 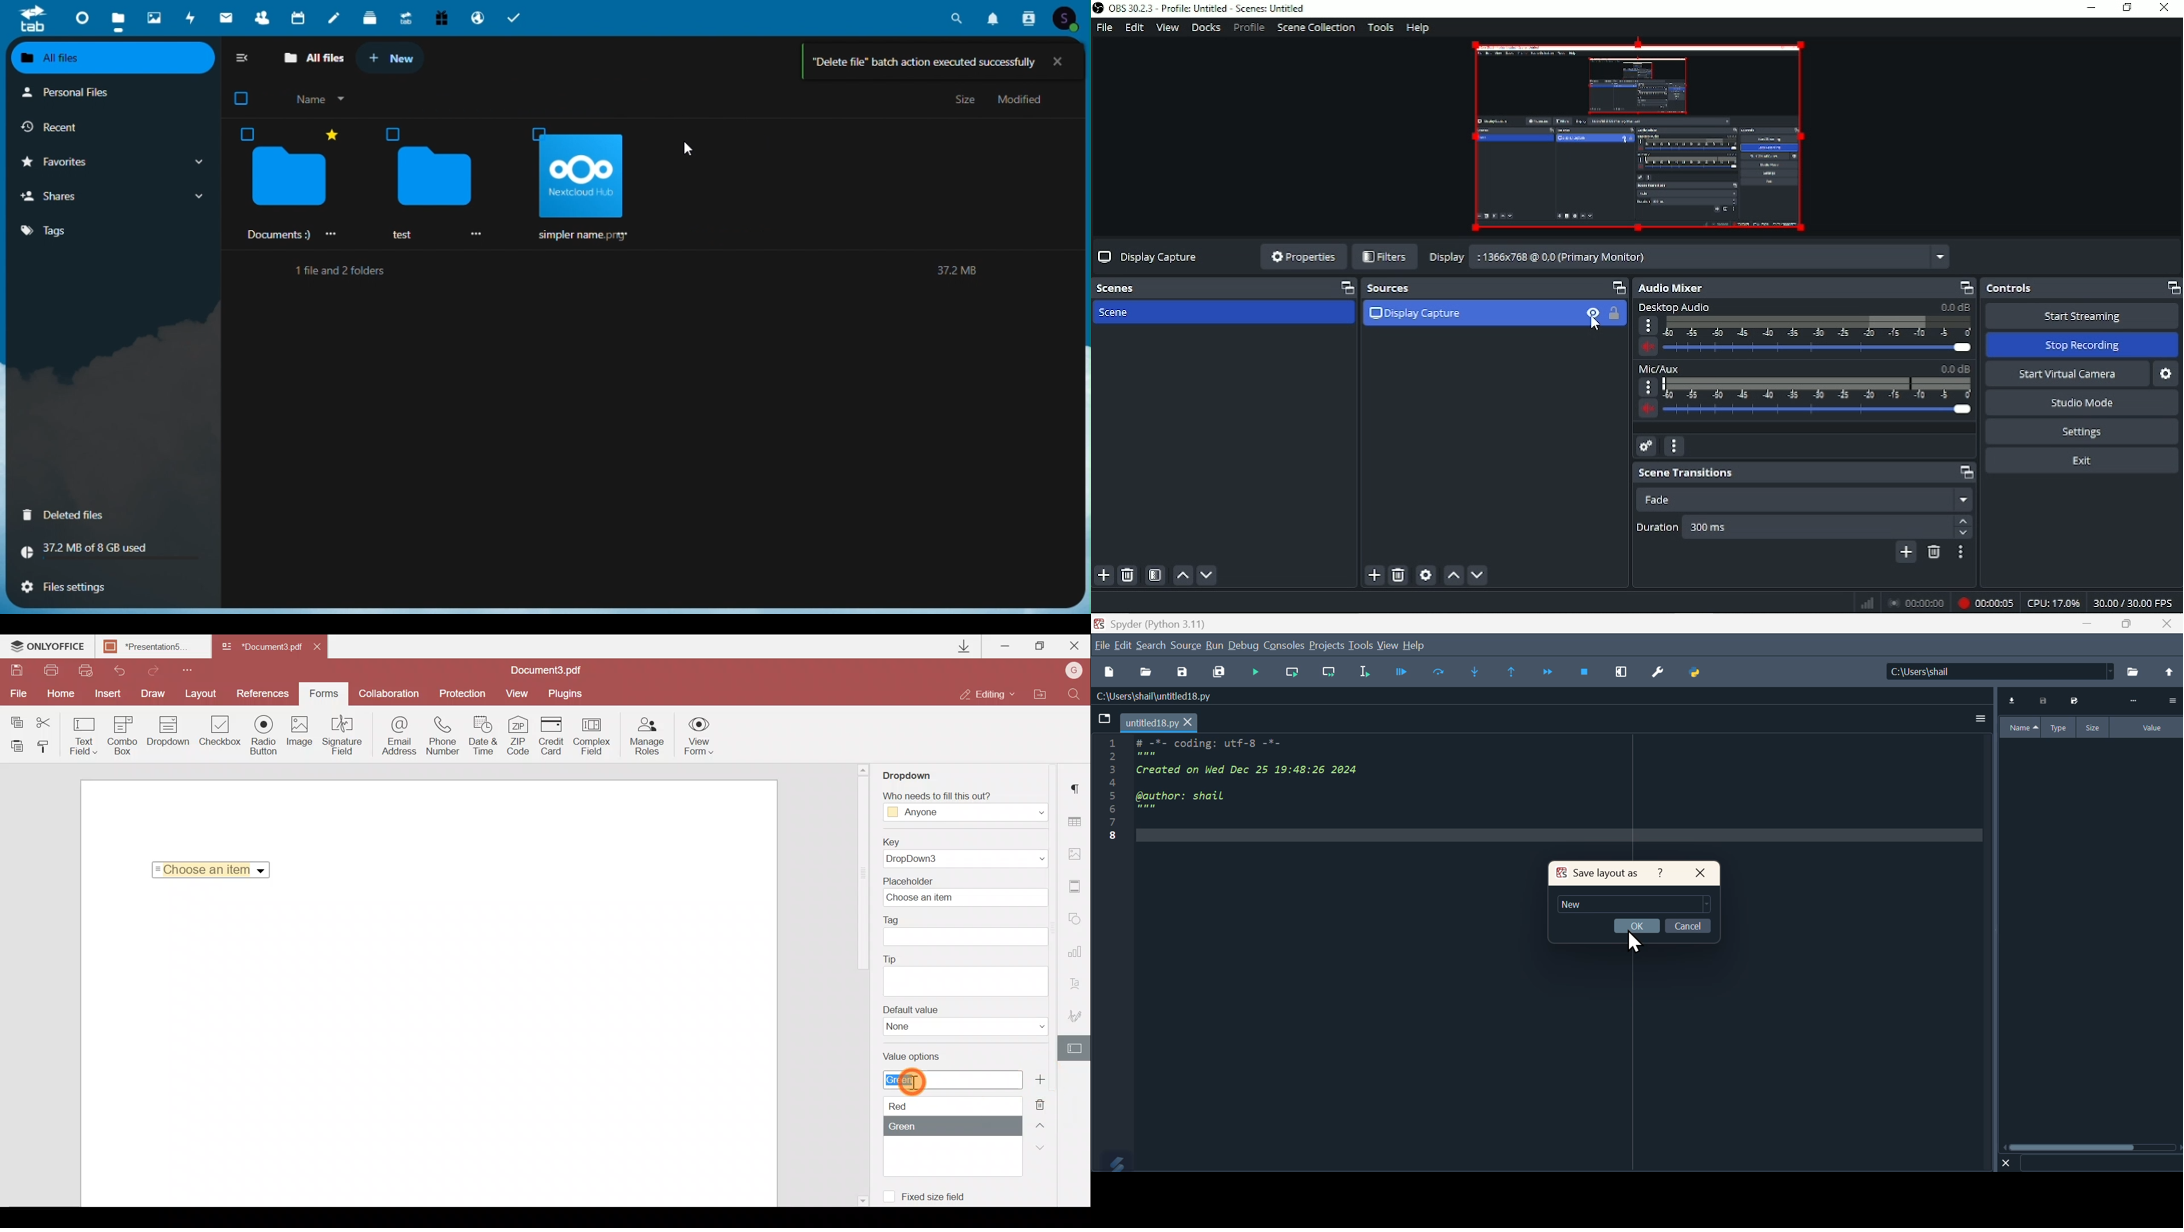 What do you see at coordinates (1042, 694) in the screenshot?
I see `Open file location` at bounding box center [1042, 694].